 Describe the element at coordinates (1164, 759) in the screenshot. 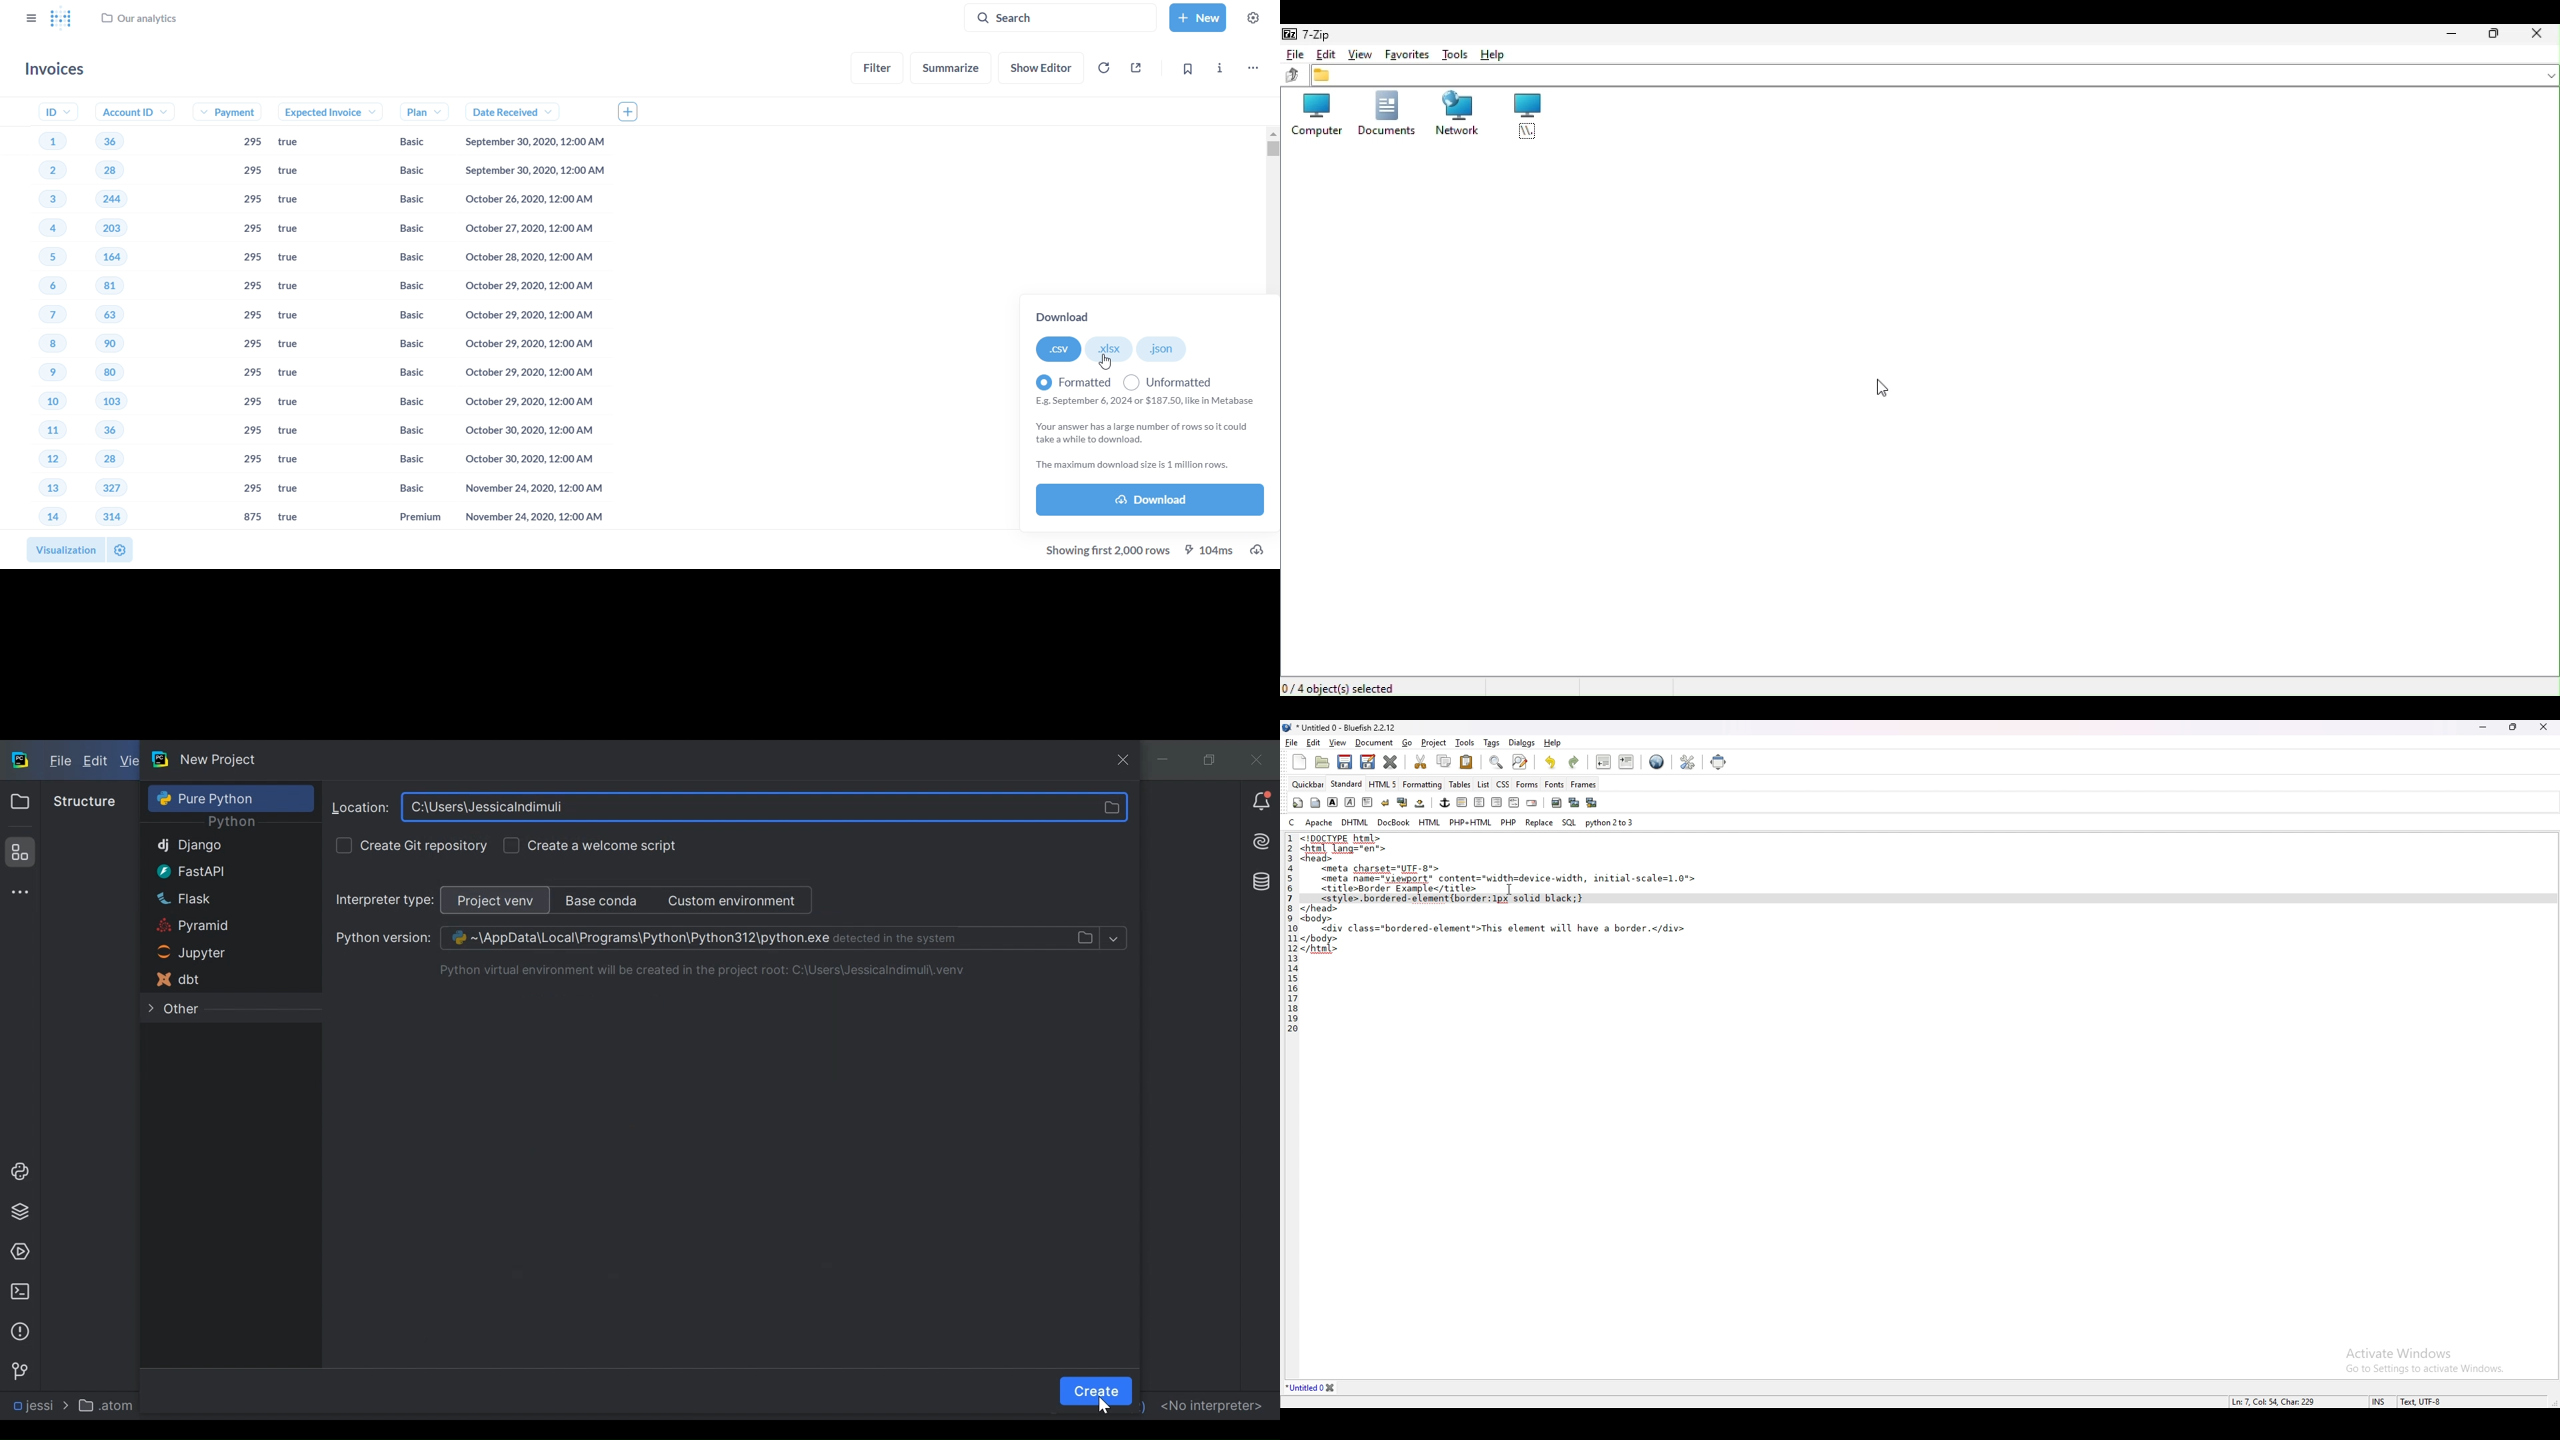

I see `minimize` at that location.